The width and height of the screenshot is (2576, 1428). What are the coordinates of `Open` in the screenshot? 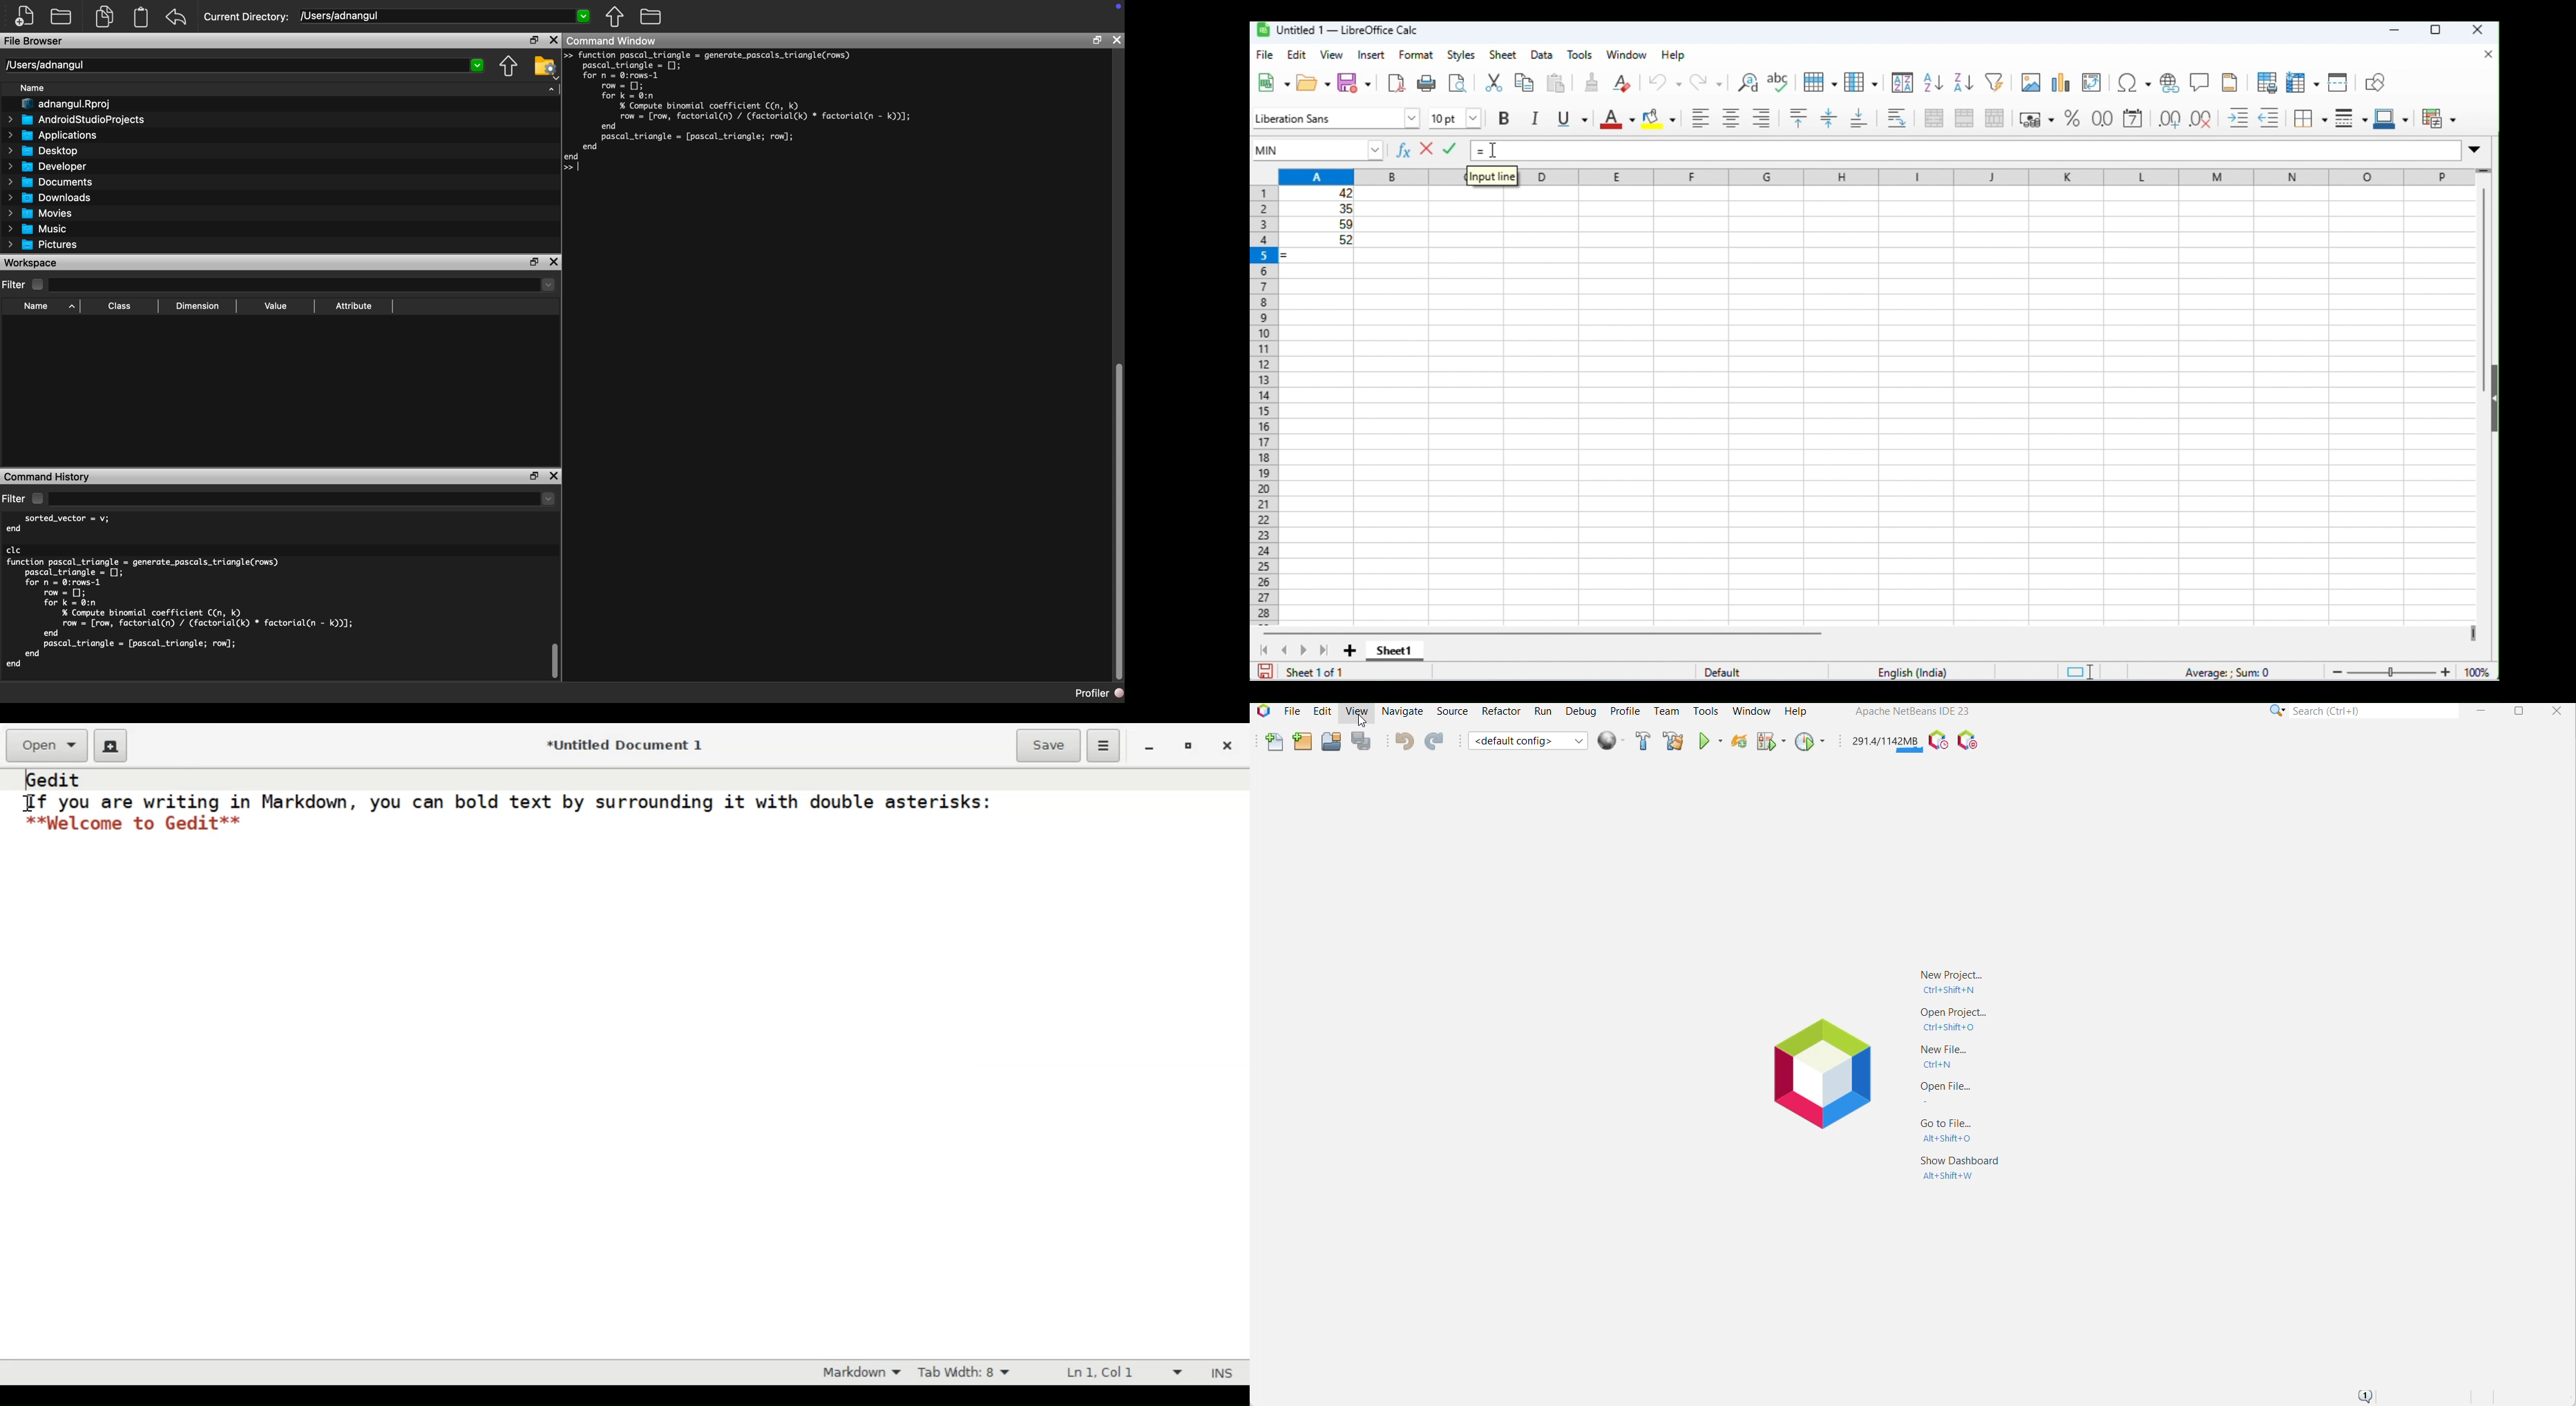 It's located at (46, 745).